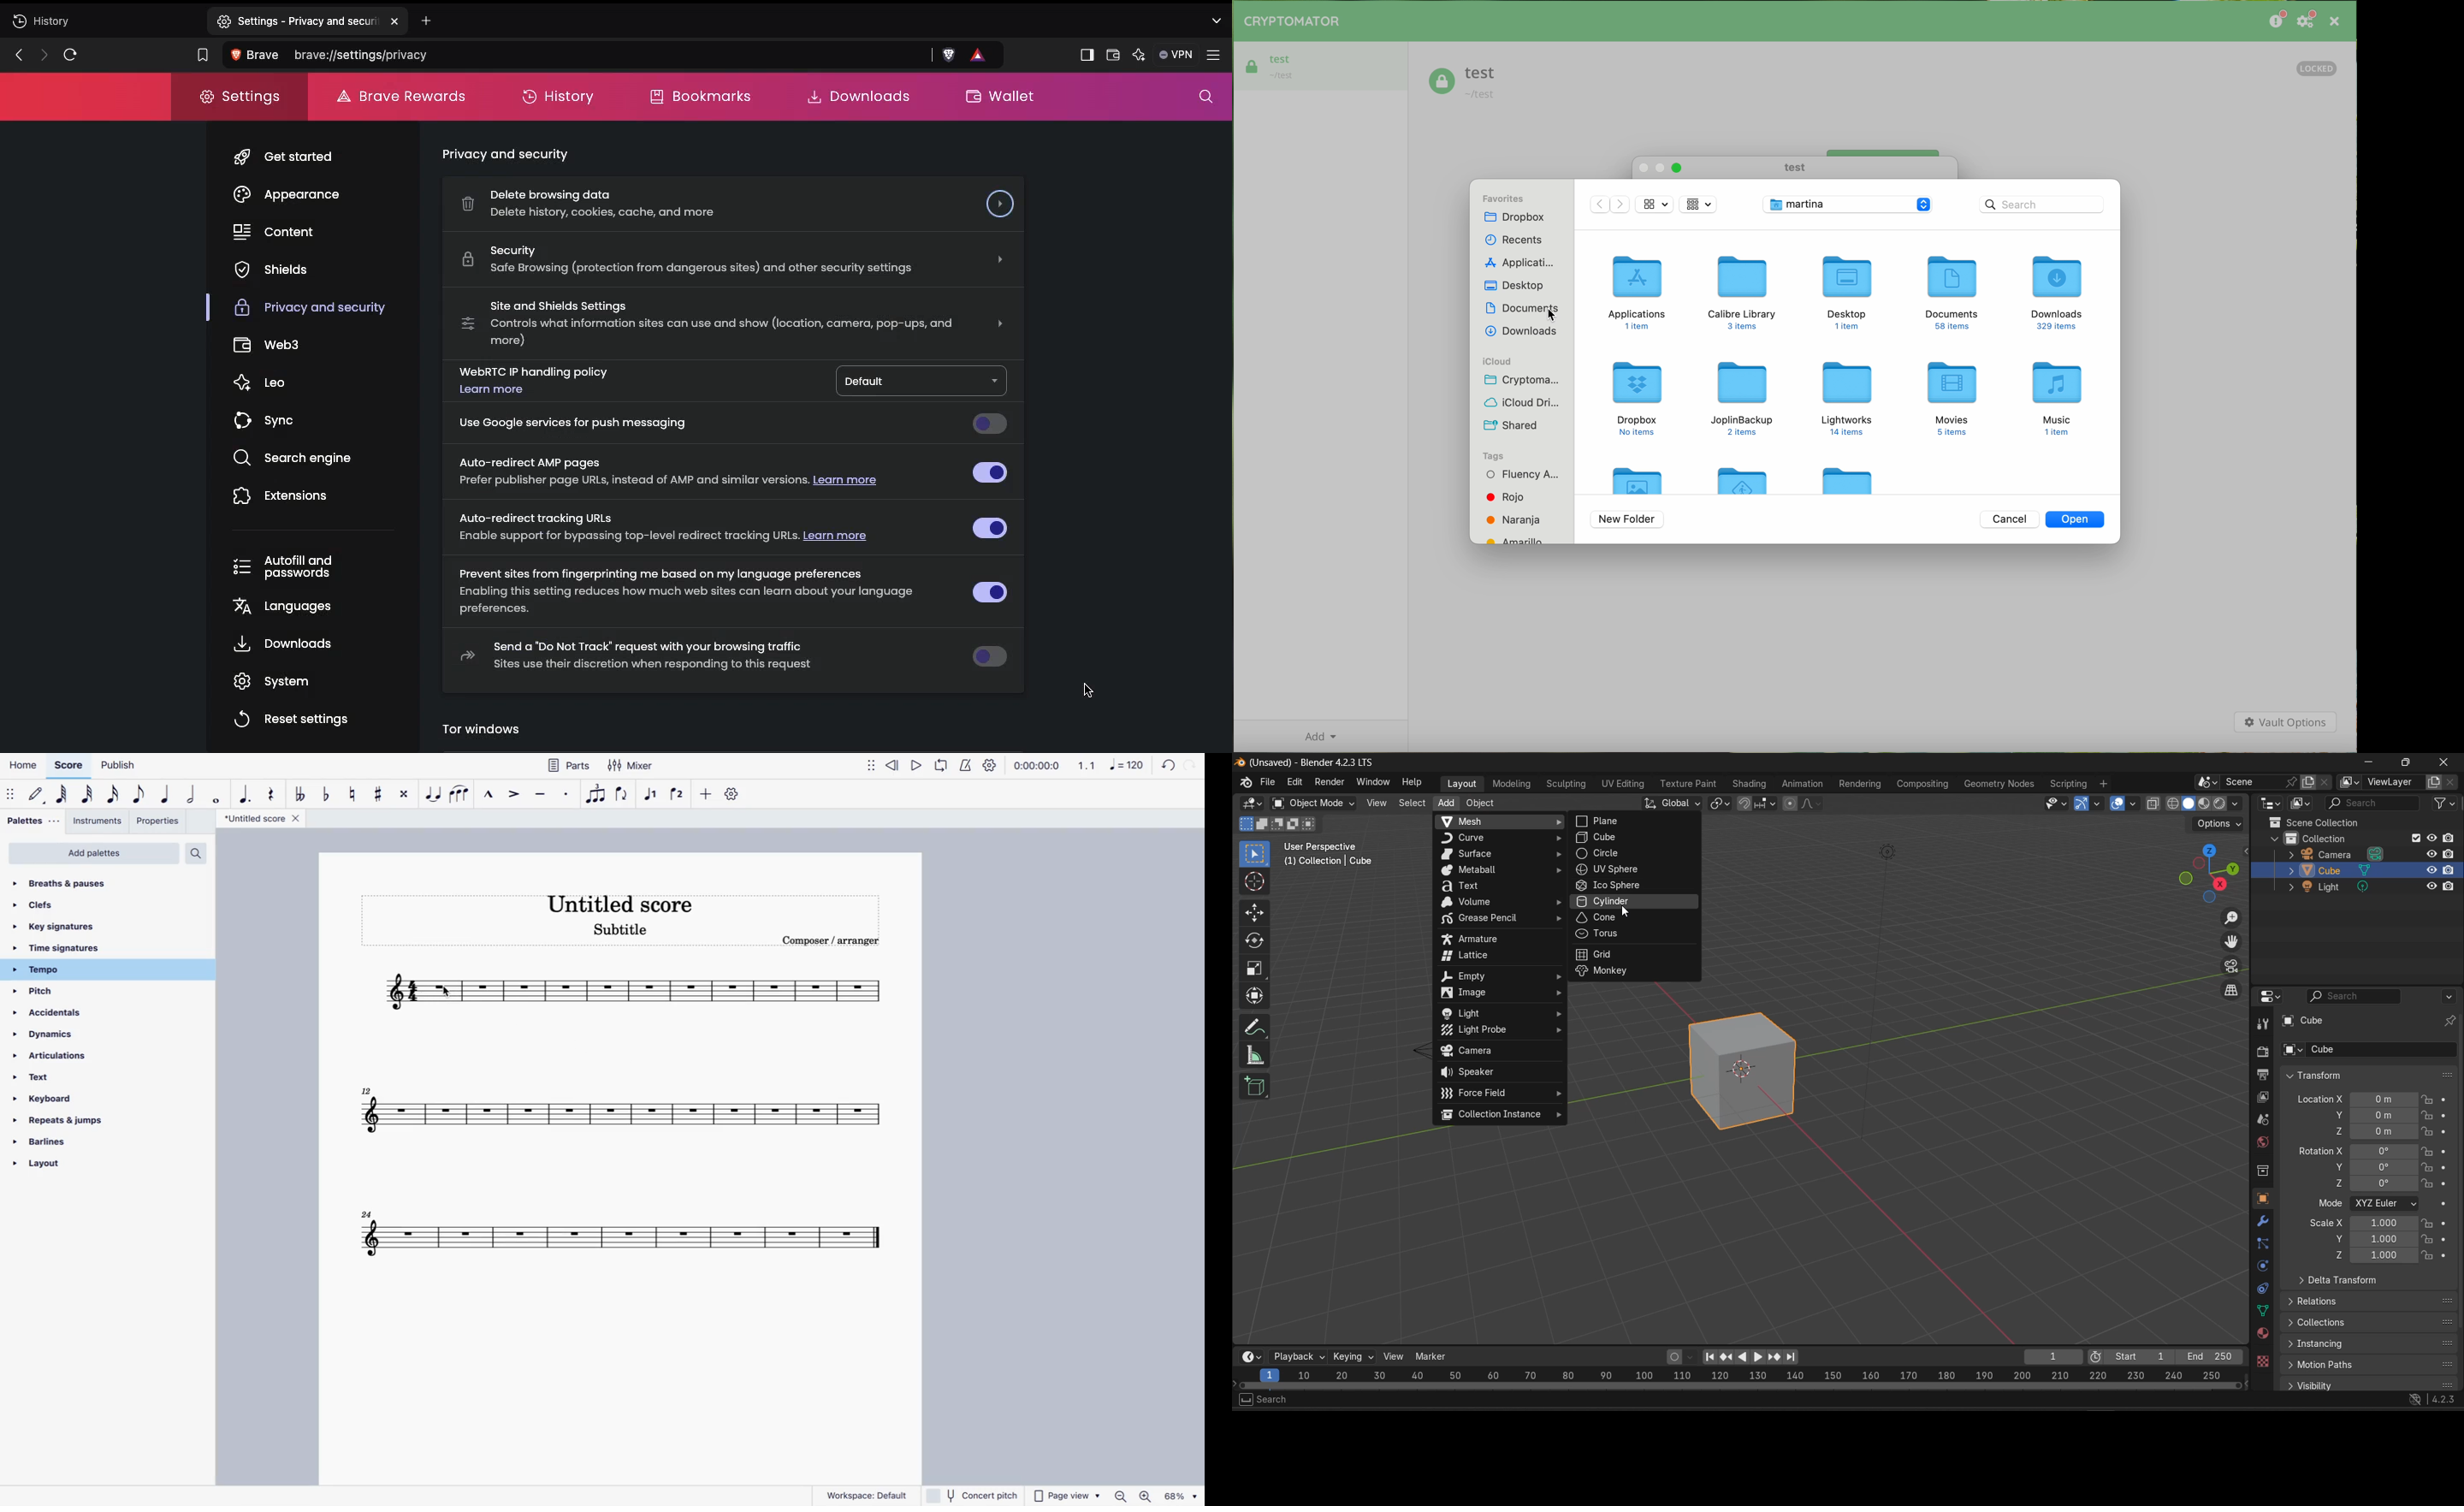 Image resolution: width=2464 pixels, height=1512 pixels. What do you see at coordinates (1192, 767) in the screenshot?
I see `forward` at bounding box center [1192, 767].